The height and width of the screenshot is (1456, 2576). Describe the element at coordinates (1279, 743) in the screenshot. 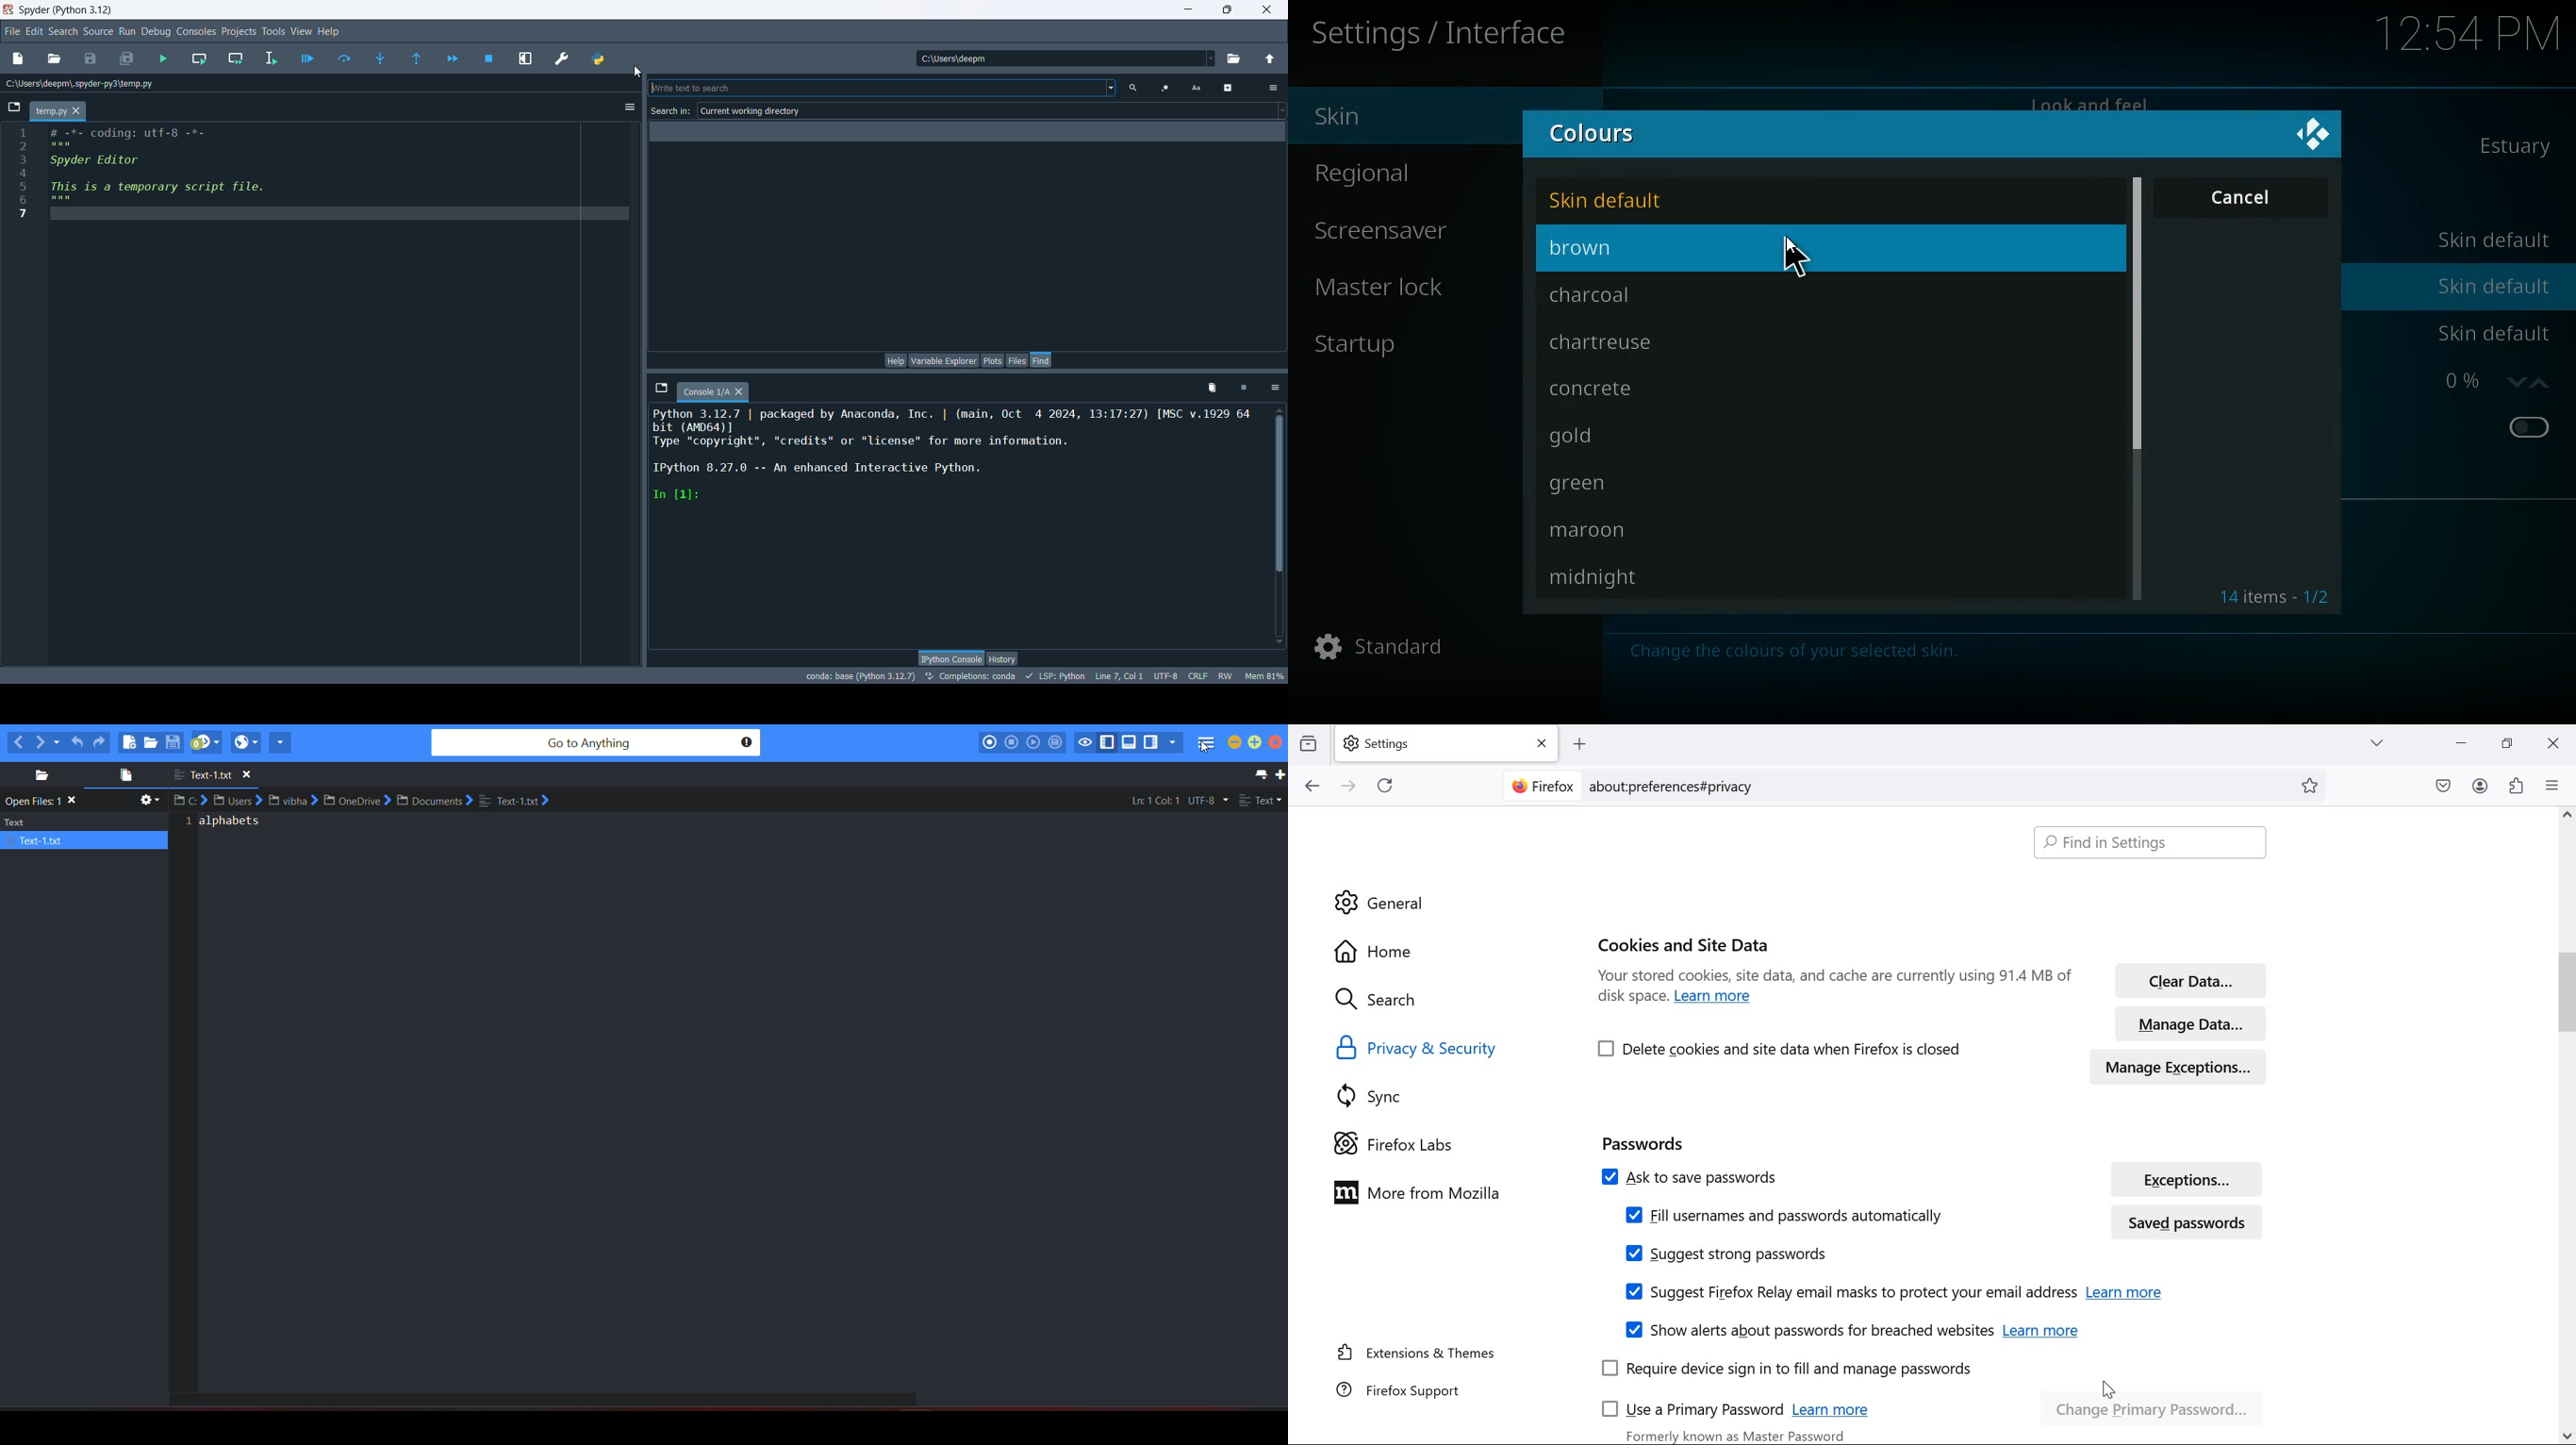

I see `close` at that location.